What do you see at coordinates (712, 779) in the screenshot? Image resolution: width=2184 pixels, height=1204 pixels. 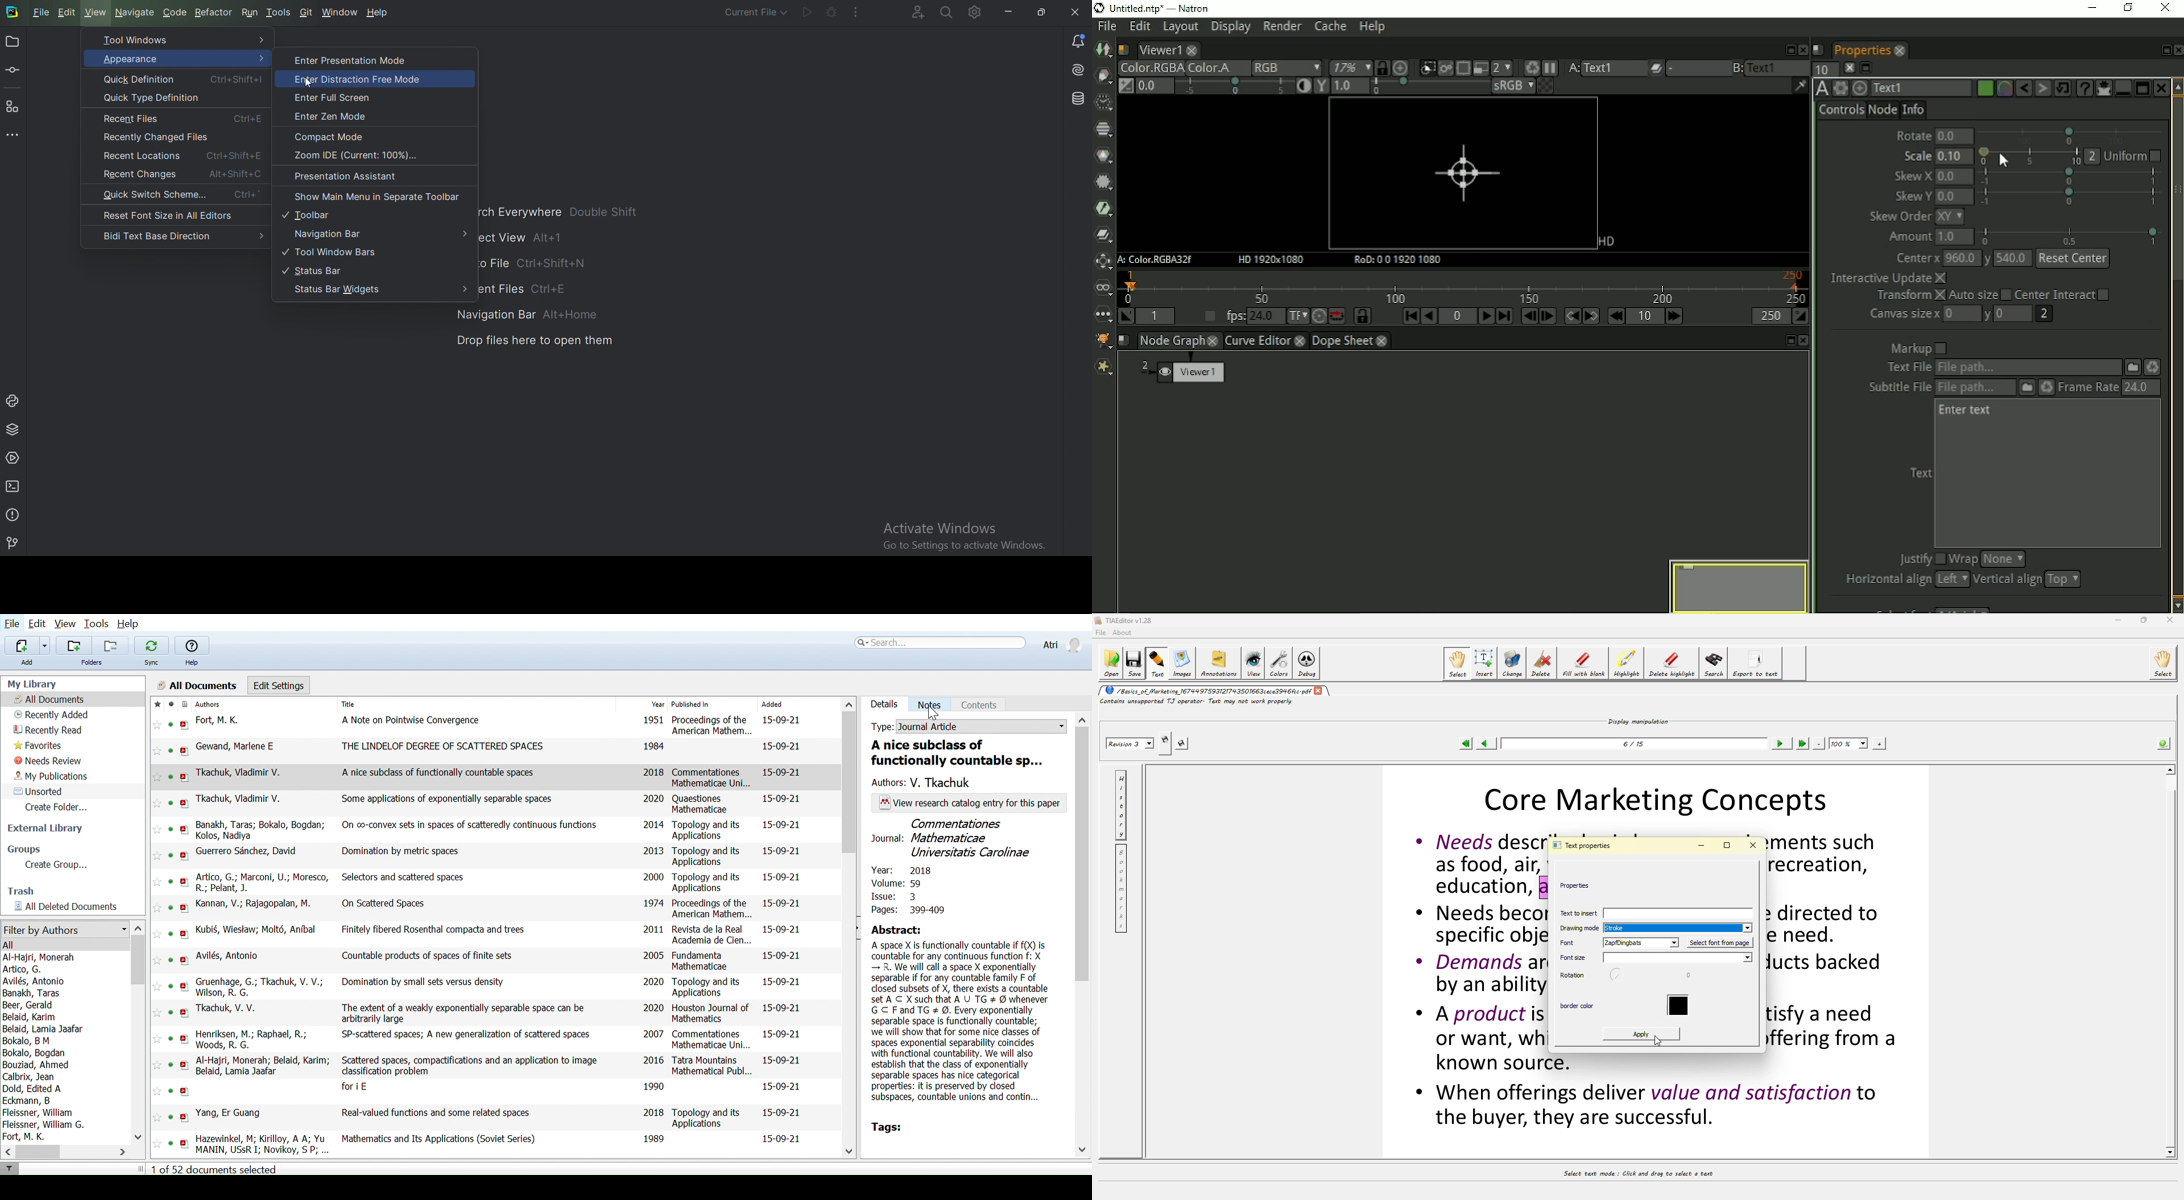 I see `Commentationes Mathematicae Uni...` at bounding box center [712, 779].